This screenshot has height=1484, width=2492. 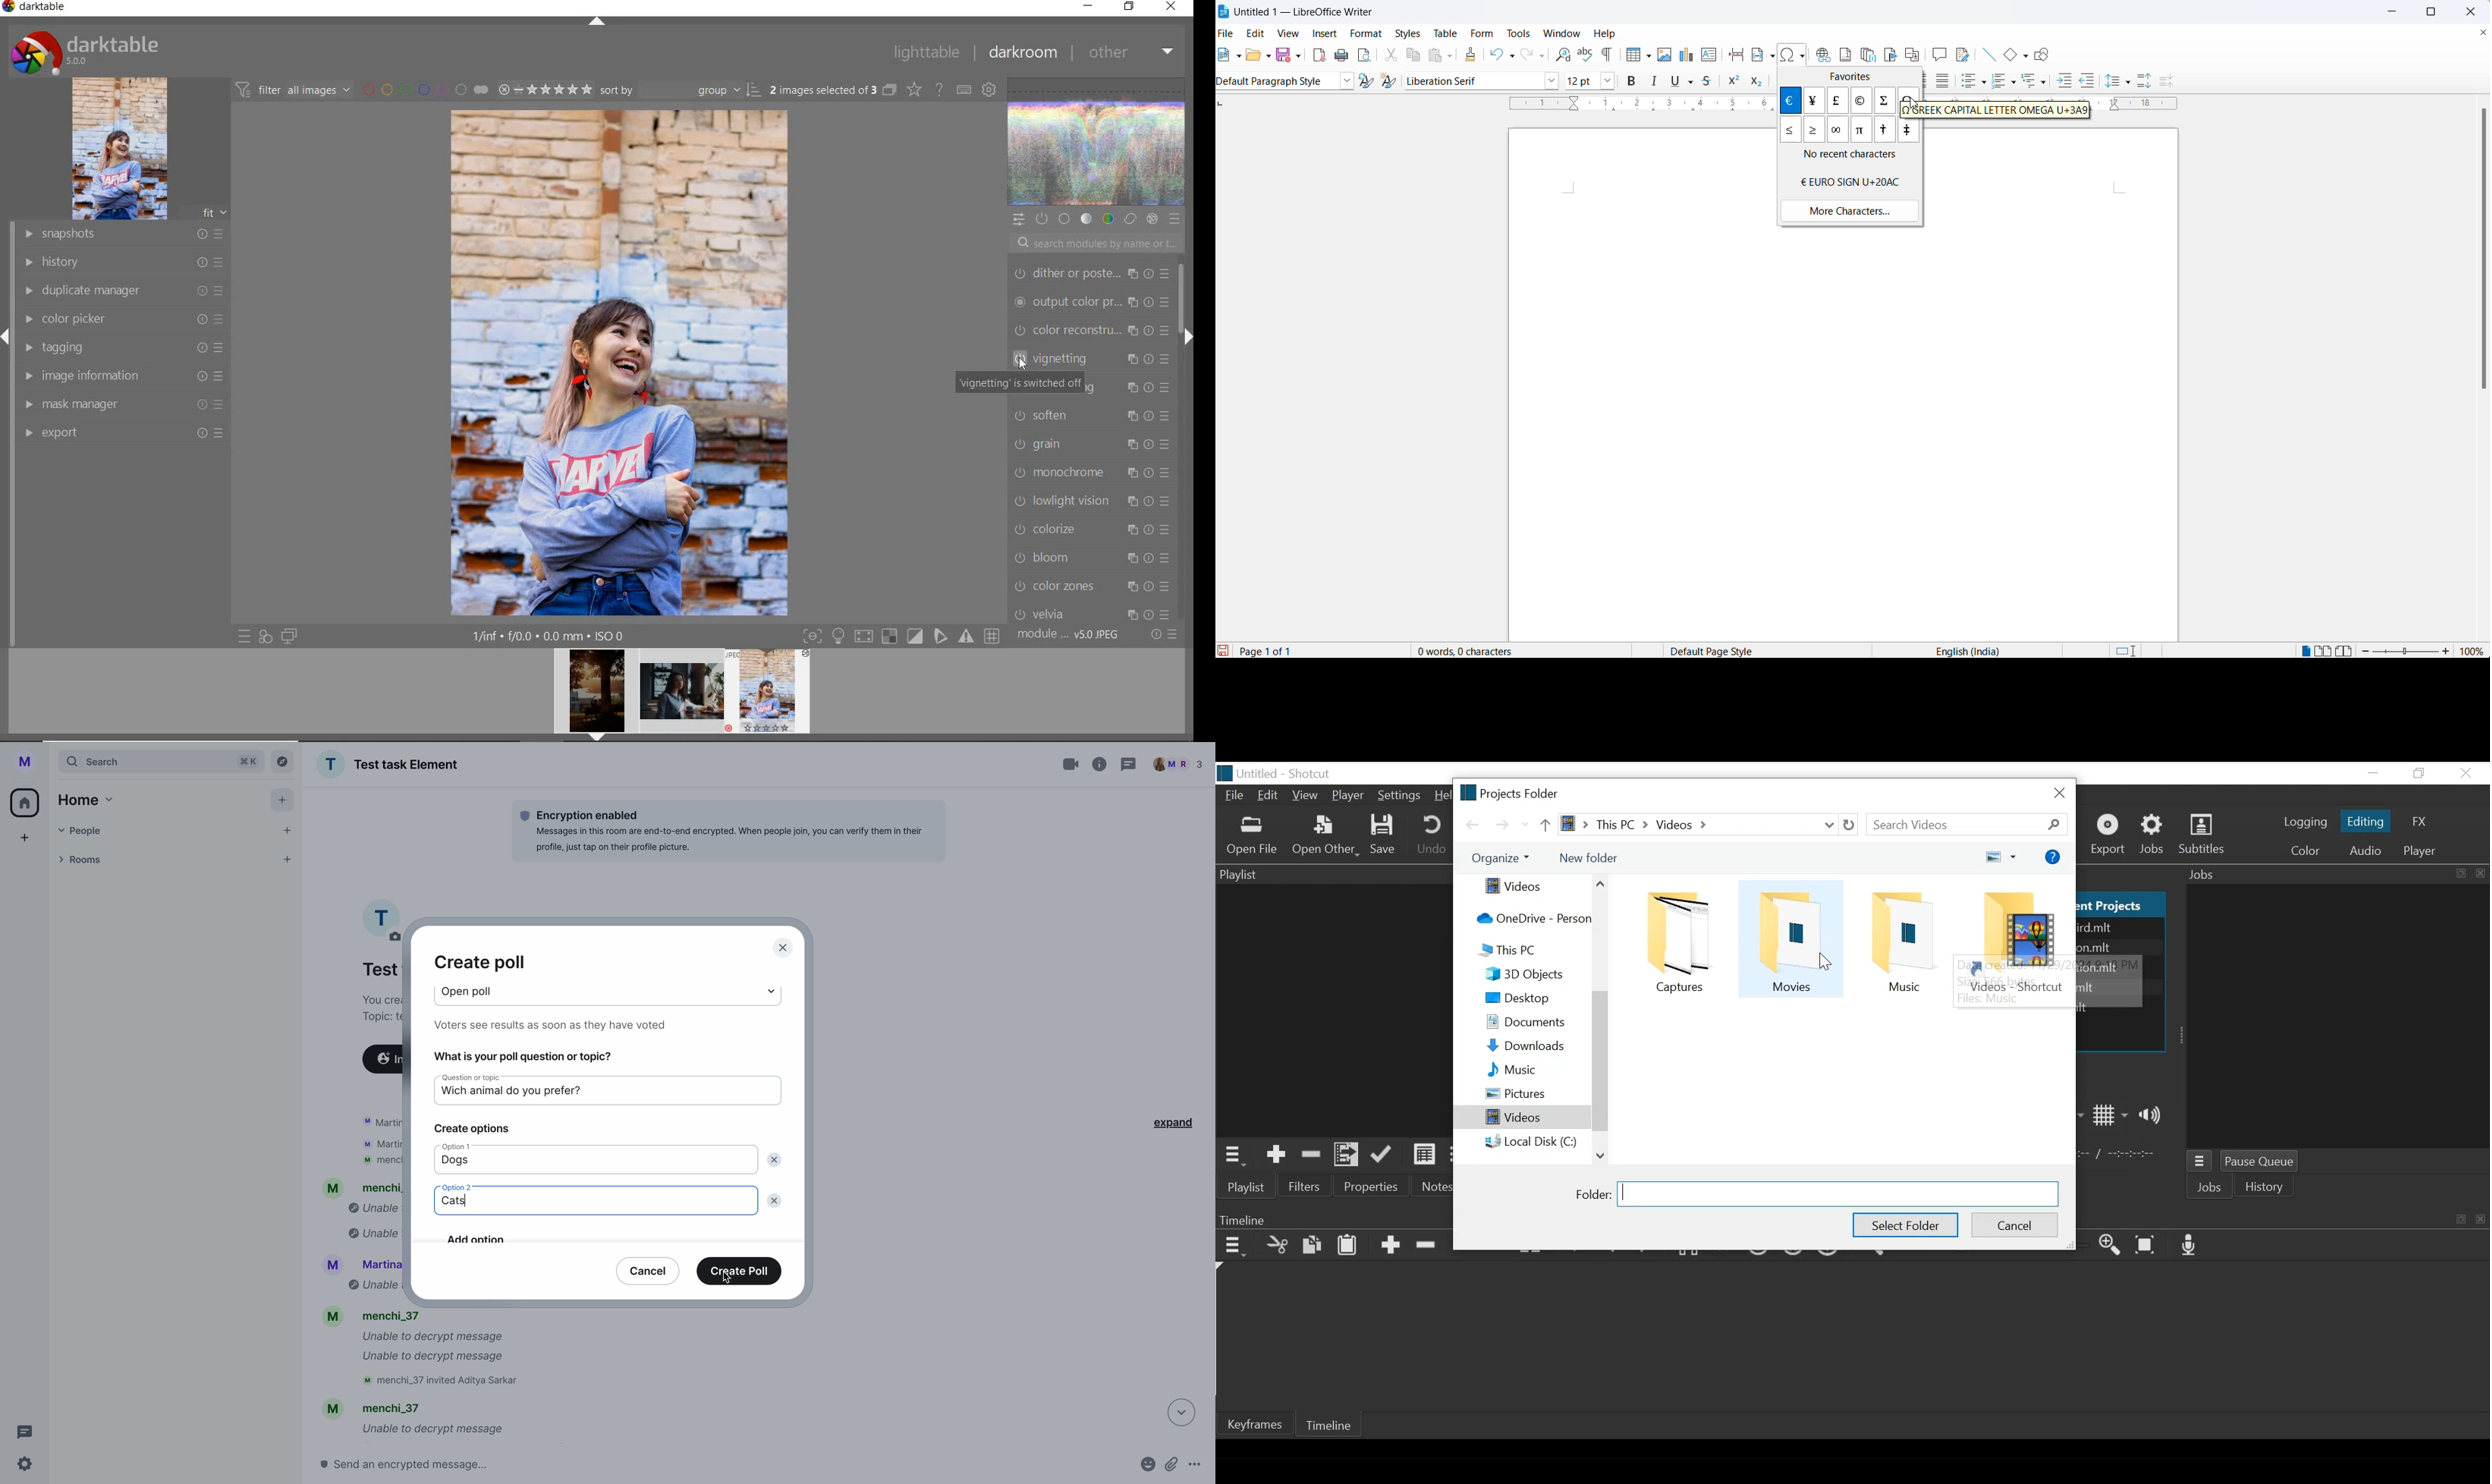 What do you see at coordinates (1305, 1185) in the screenshot?
I see `Filters` at bounding box center [1305, 1185].